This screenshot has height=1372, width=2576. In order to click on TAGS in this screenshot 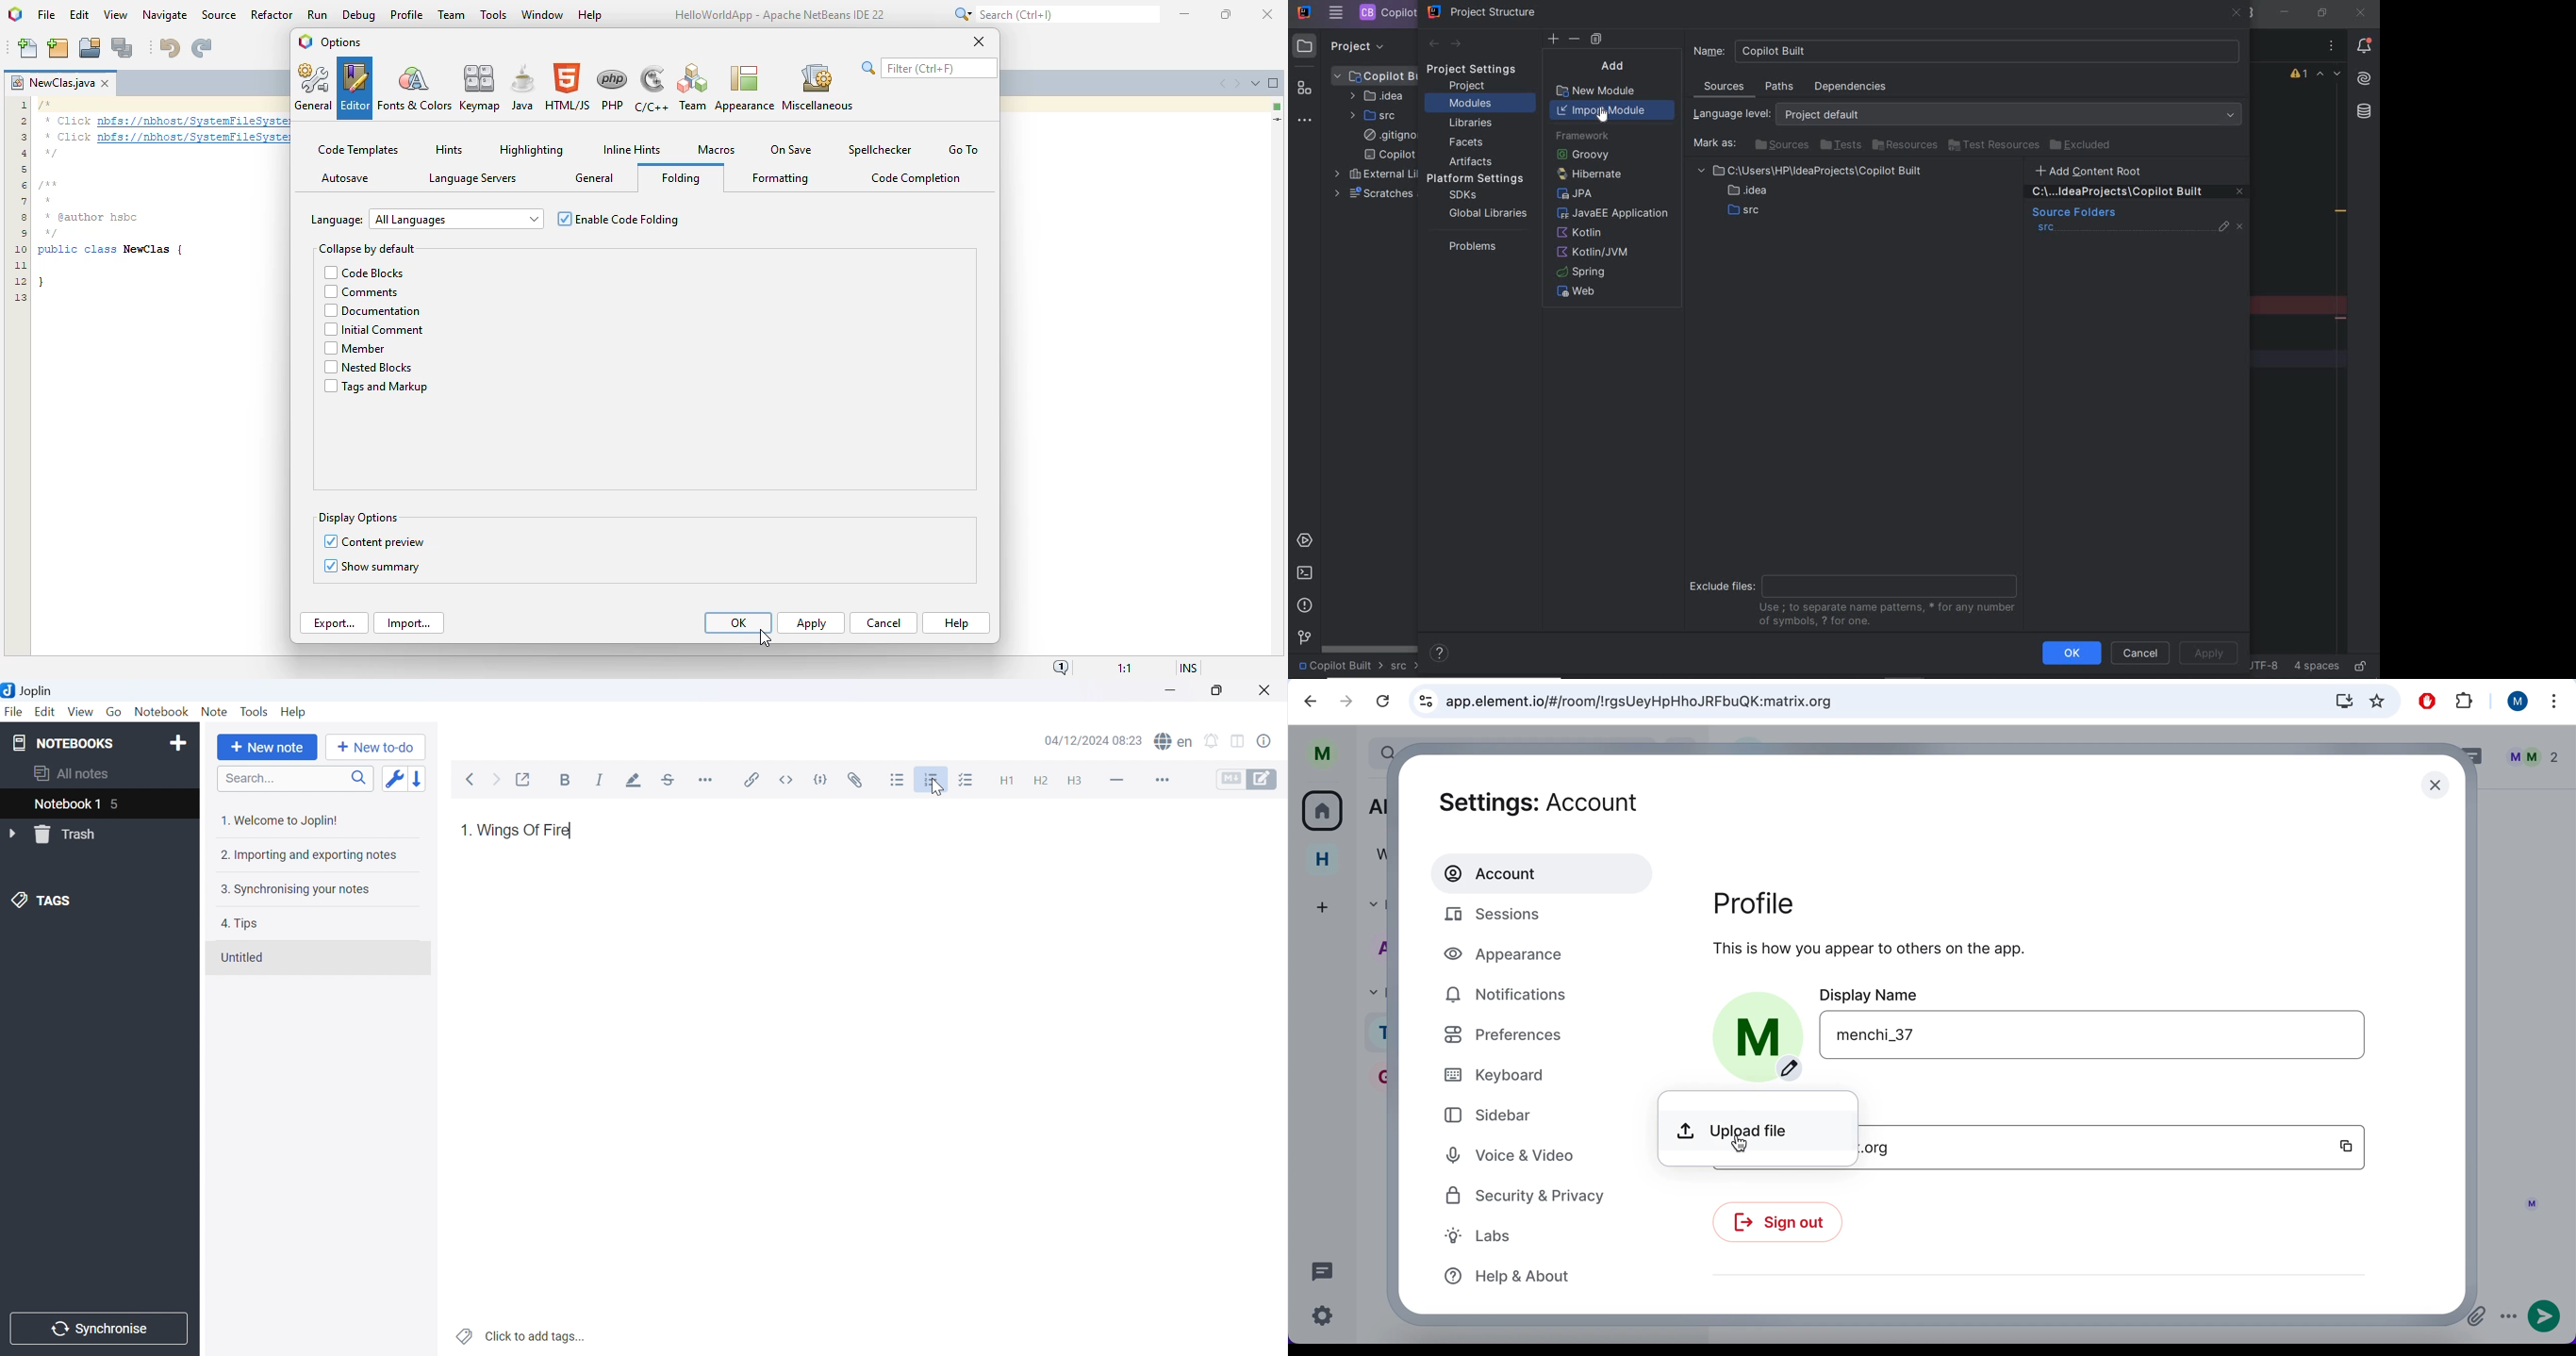, I will do `click(43, 901)`.